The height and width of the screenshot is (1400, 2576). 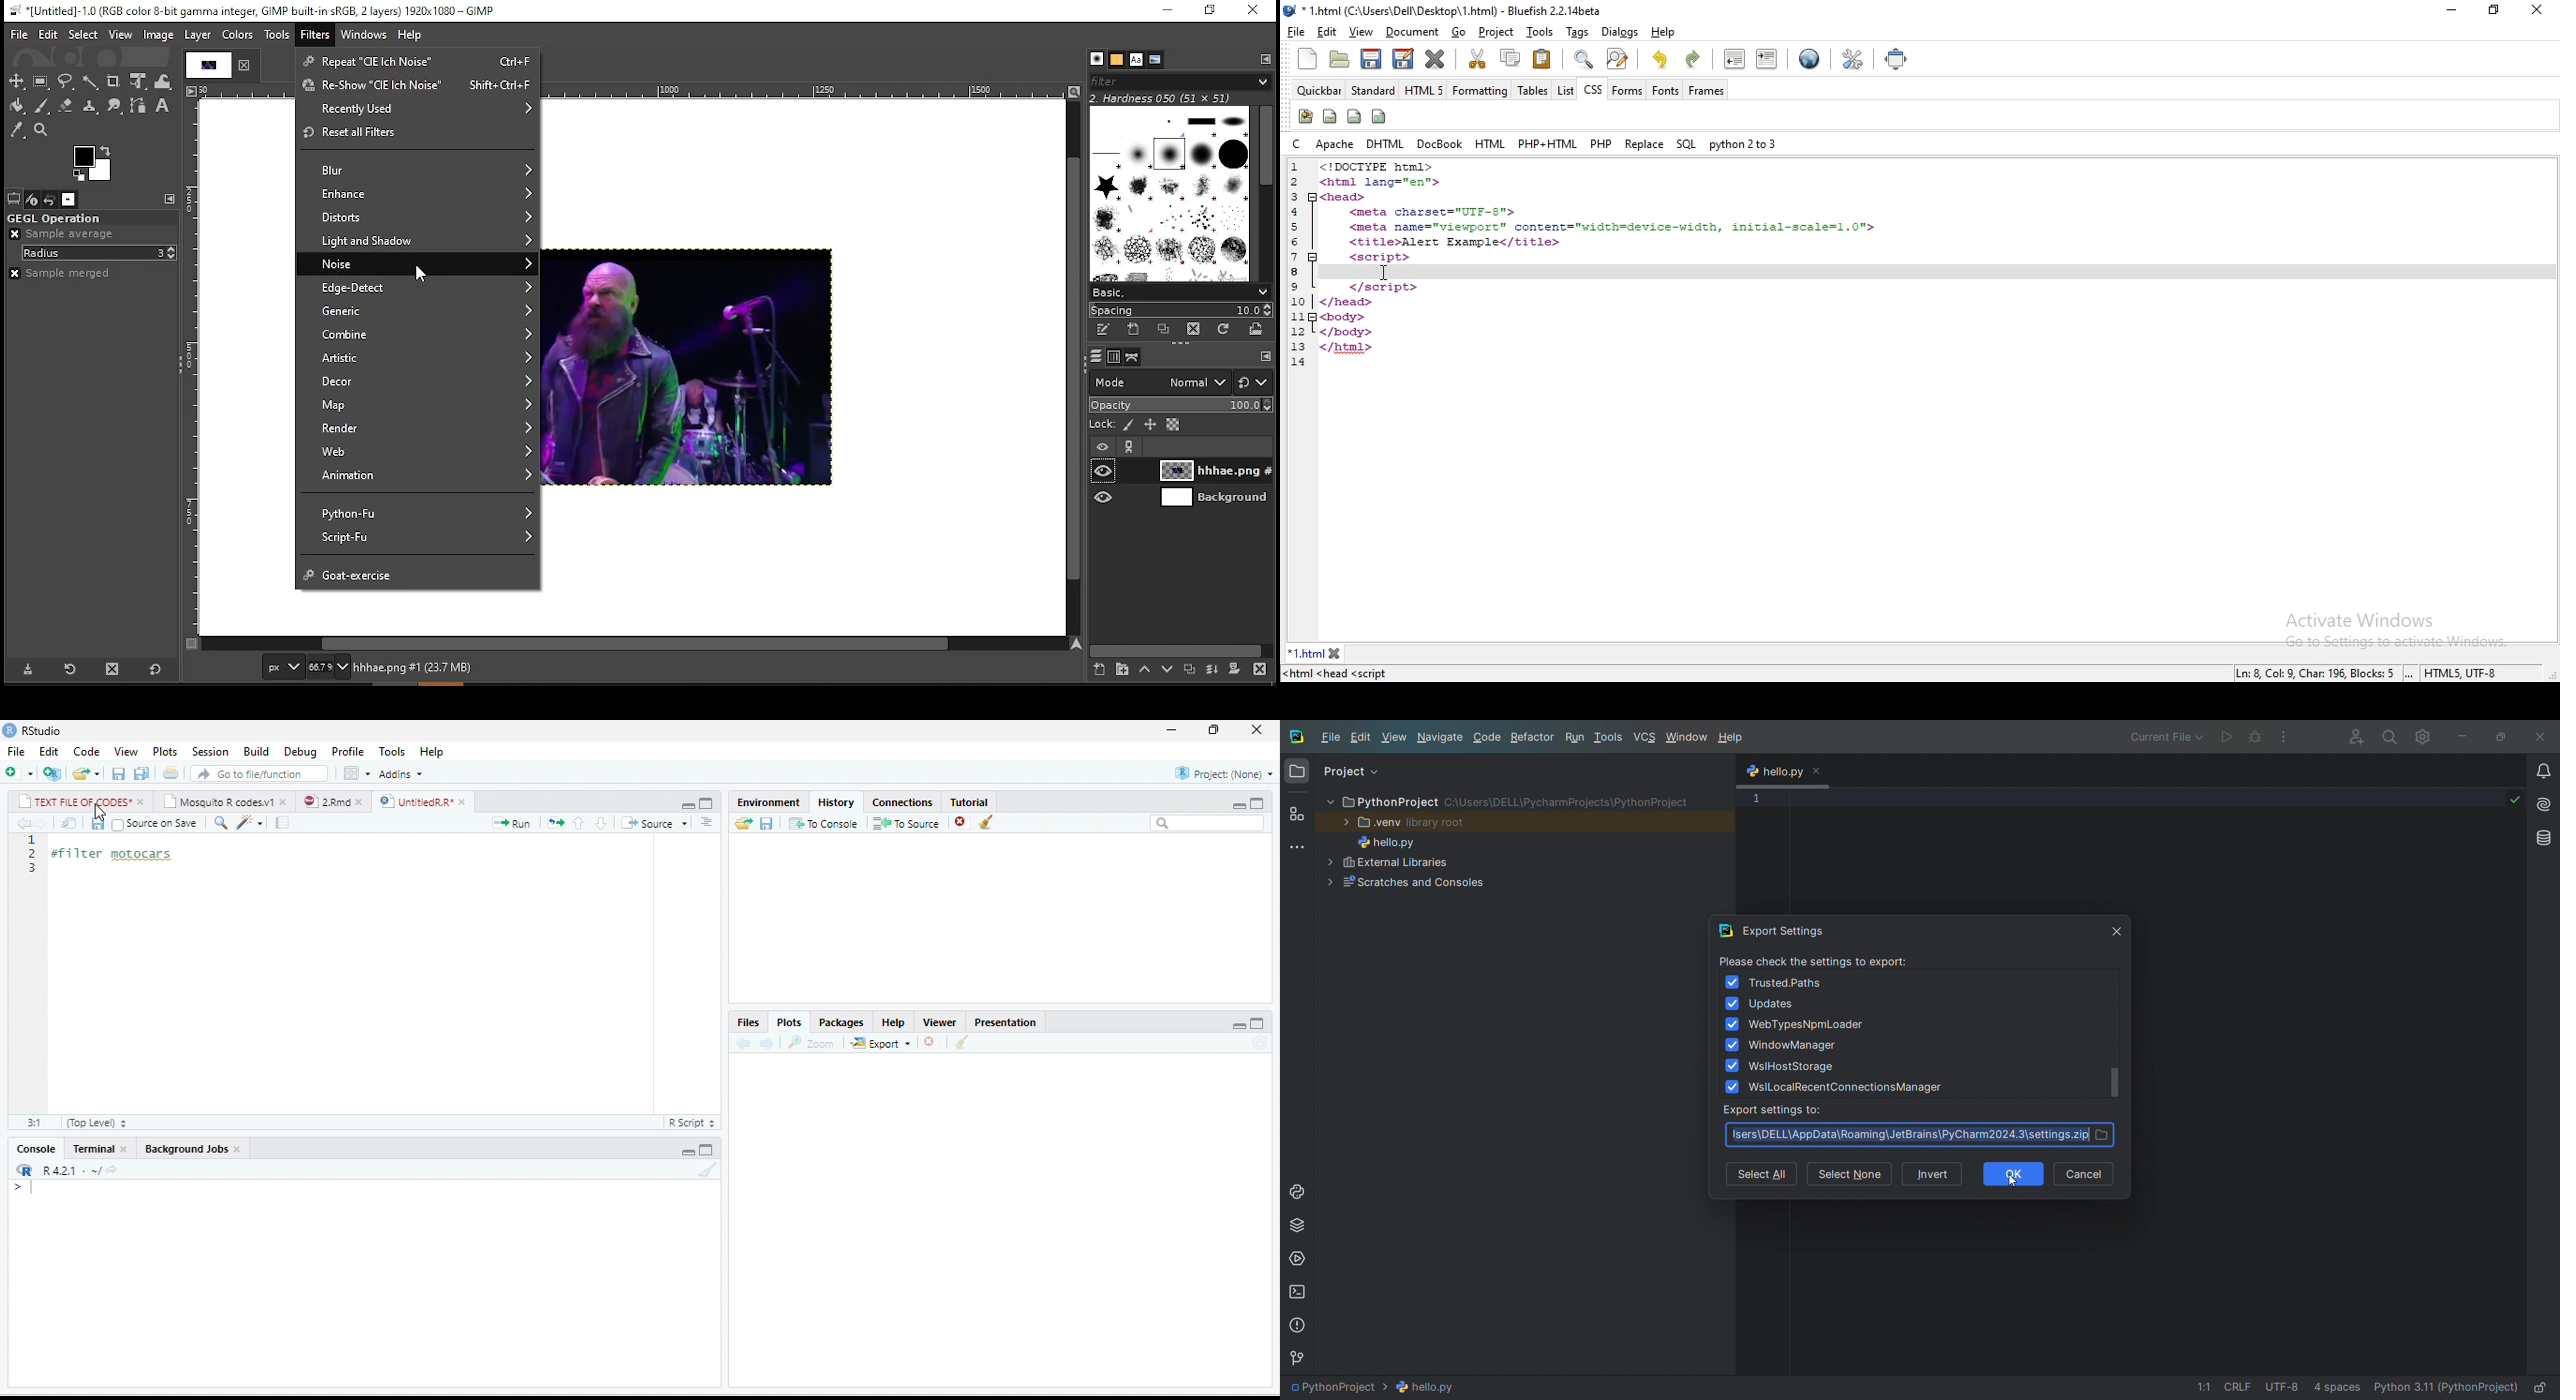 I want to click on help, so click(x=1661, y=34).